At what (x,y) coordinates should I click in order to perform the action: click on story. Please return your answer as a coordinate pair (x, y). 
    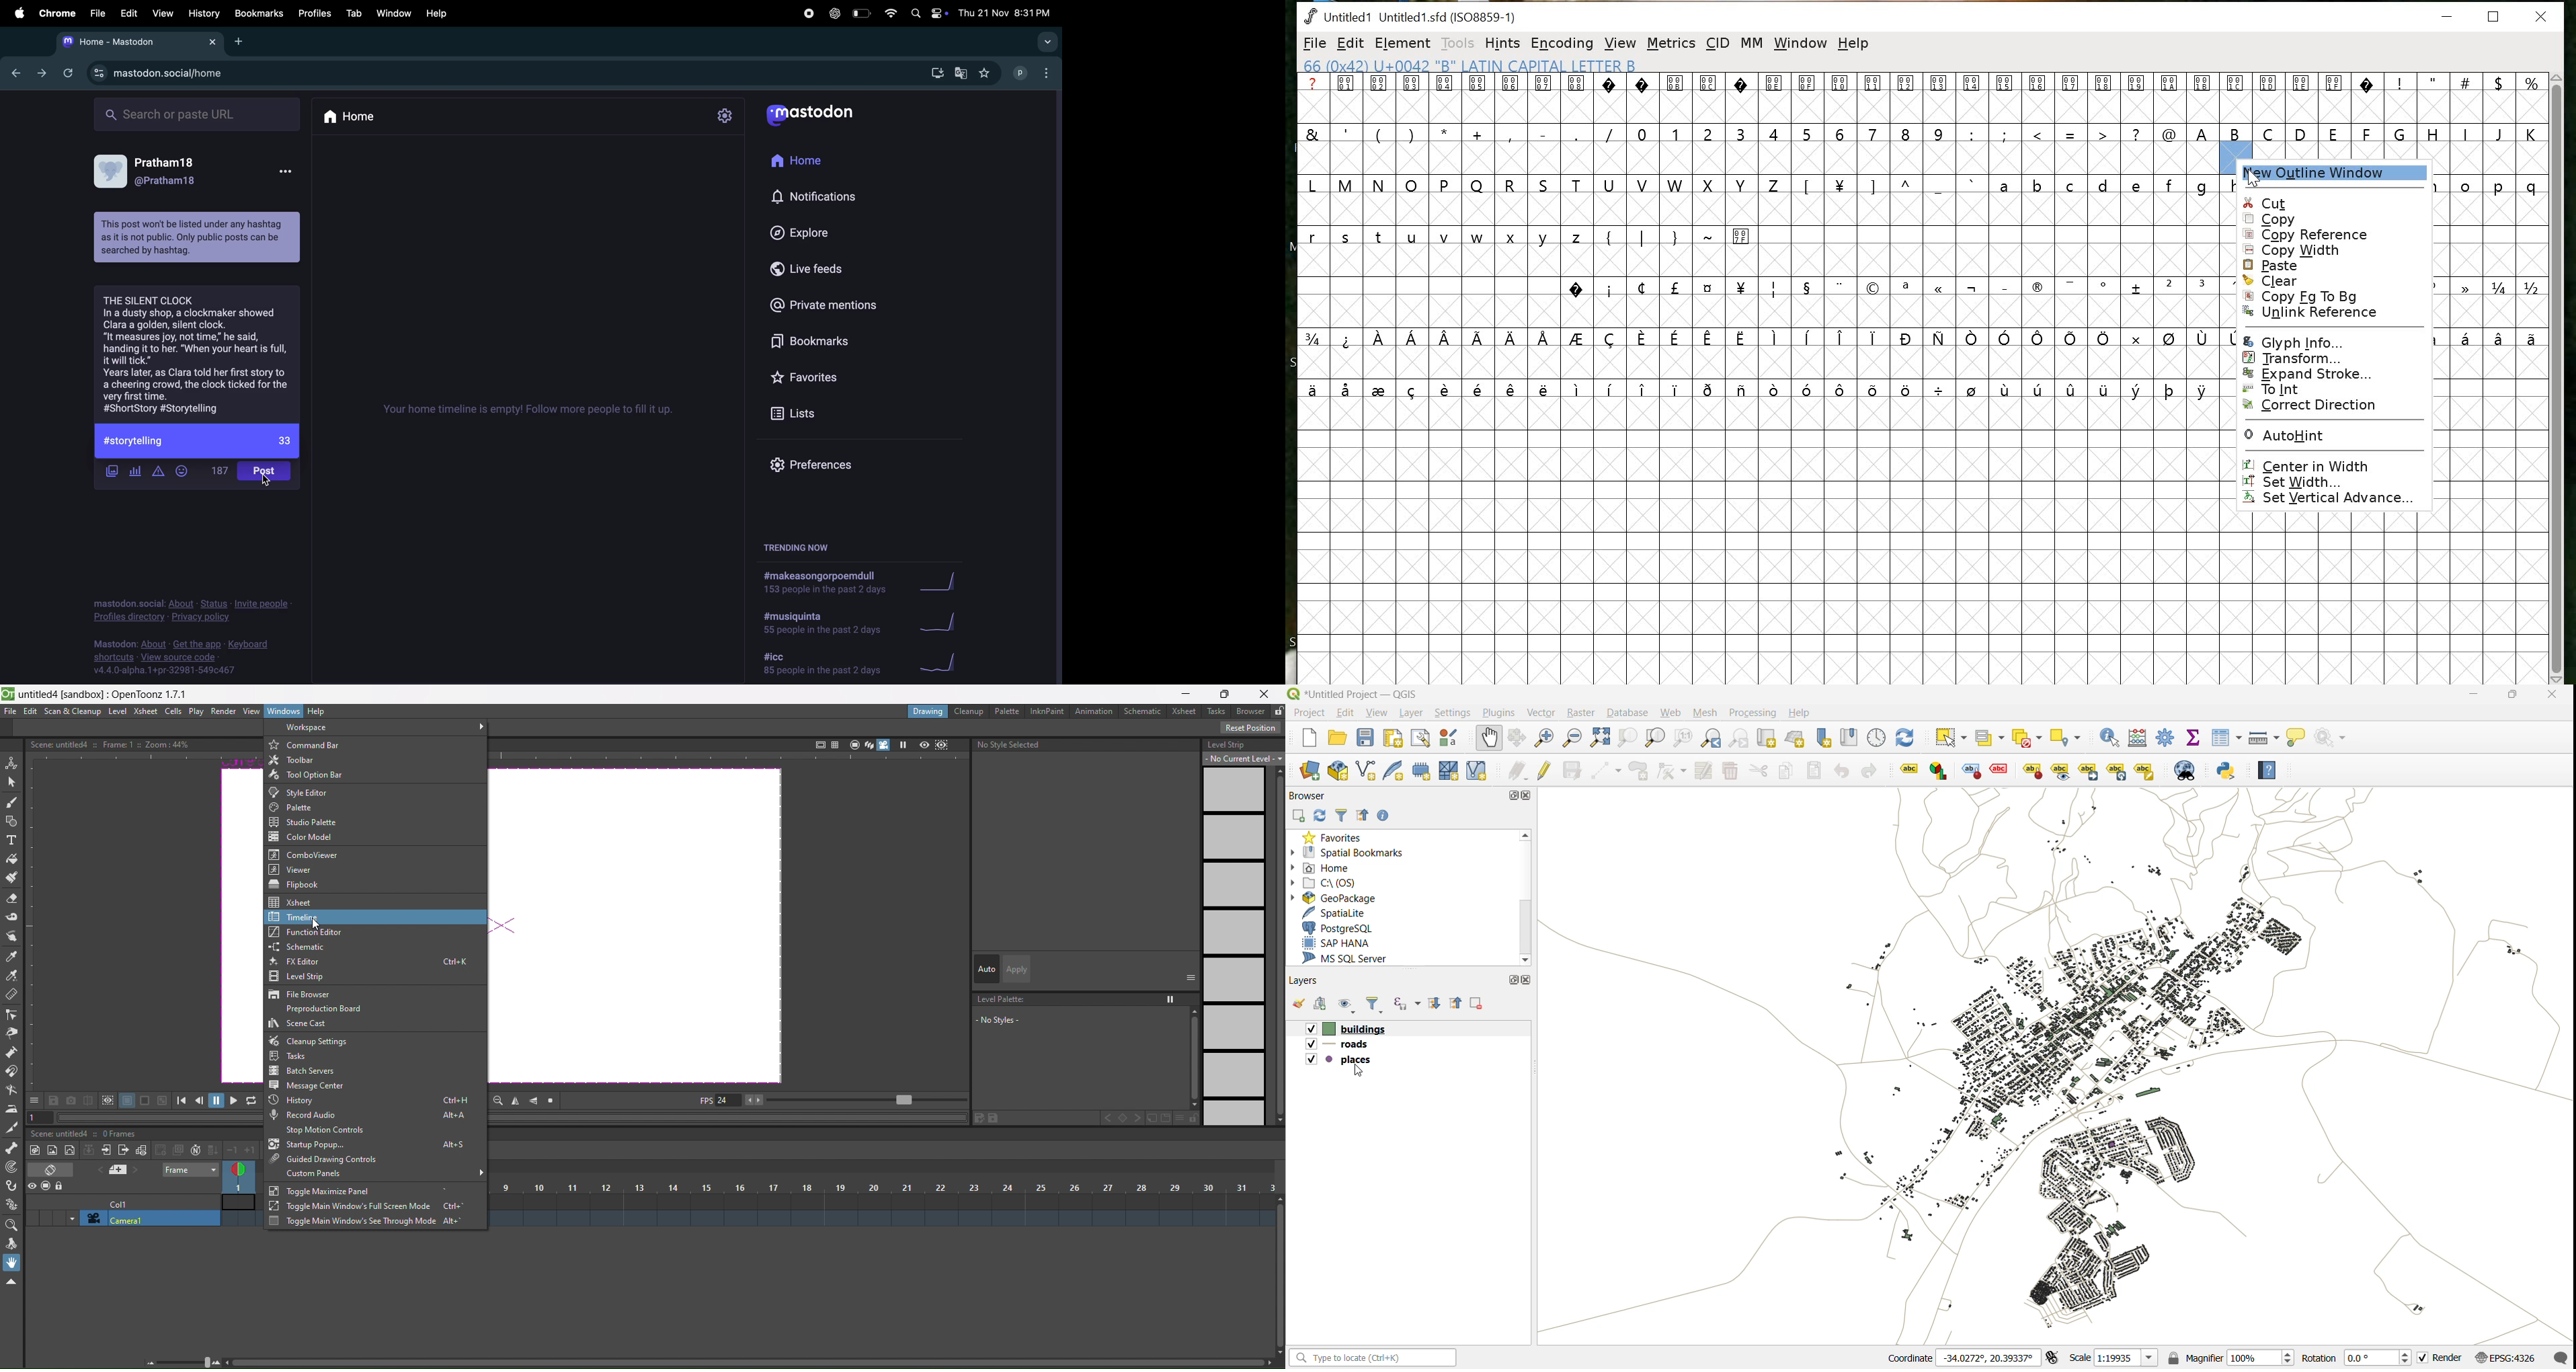
    Looking at the image, I should click on (199, 358).